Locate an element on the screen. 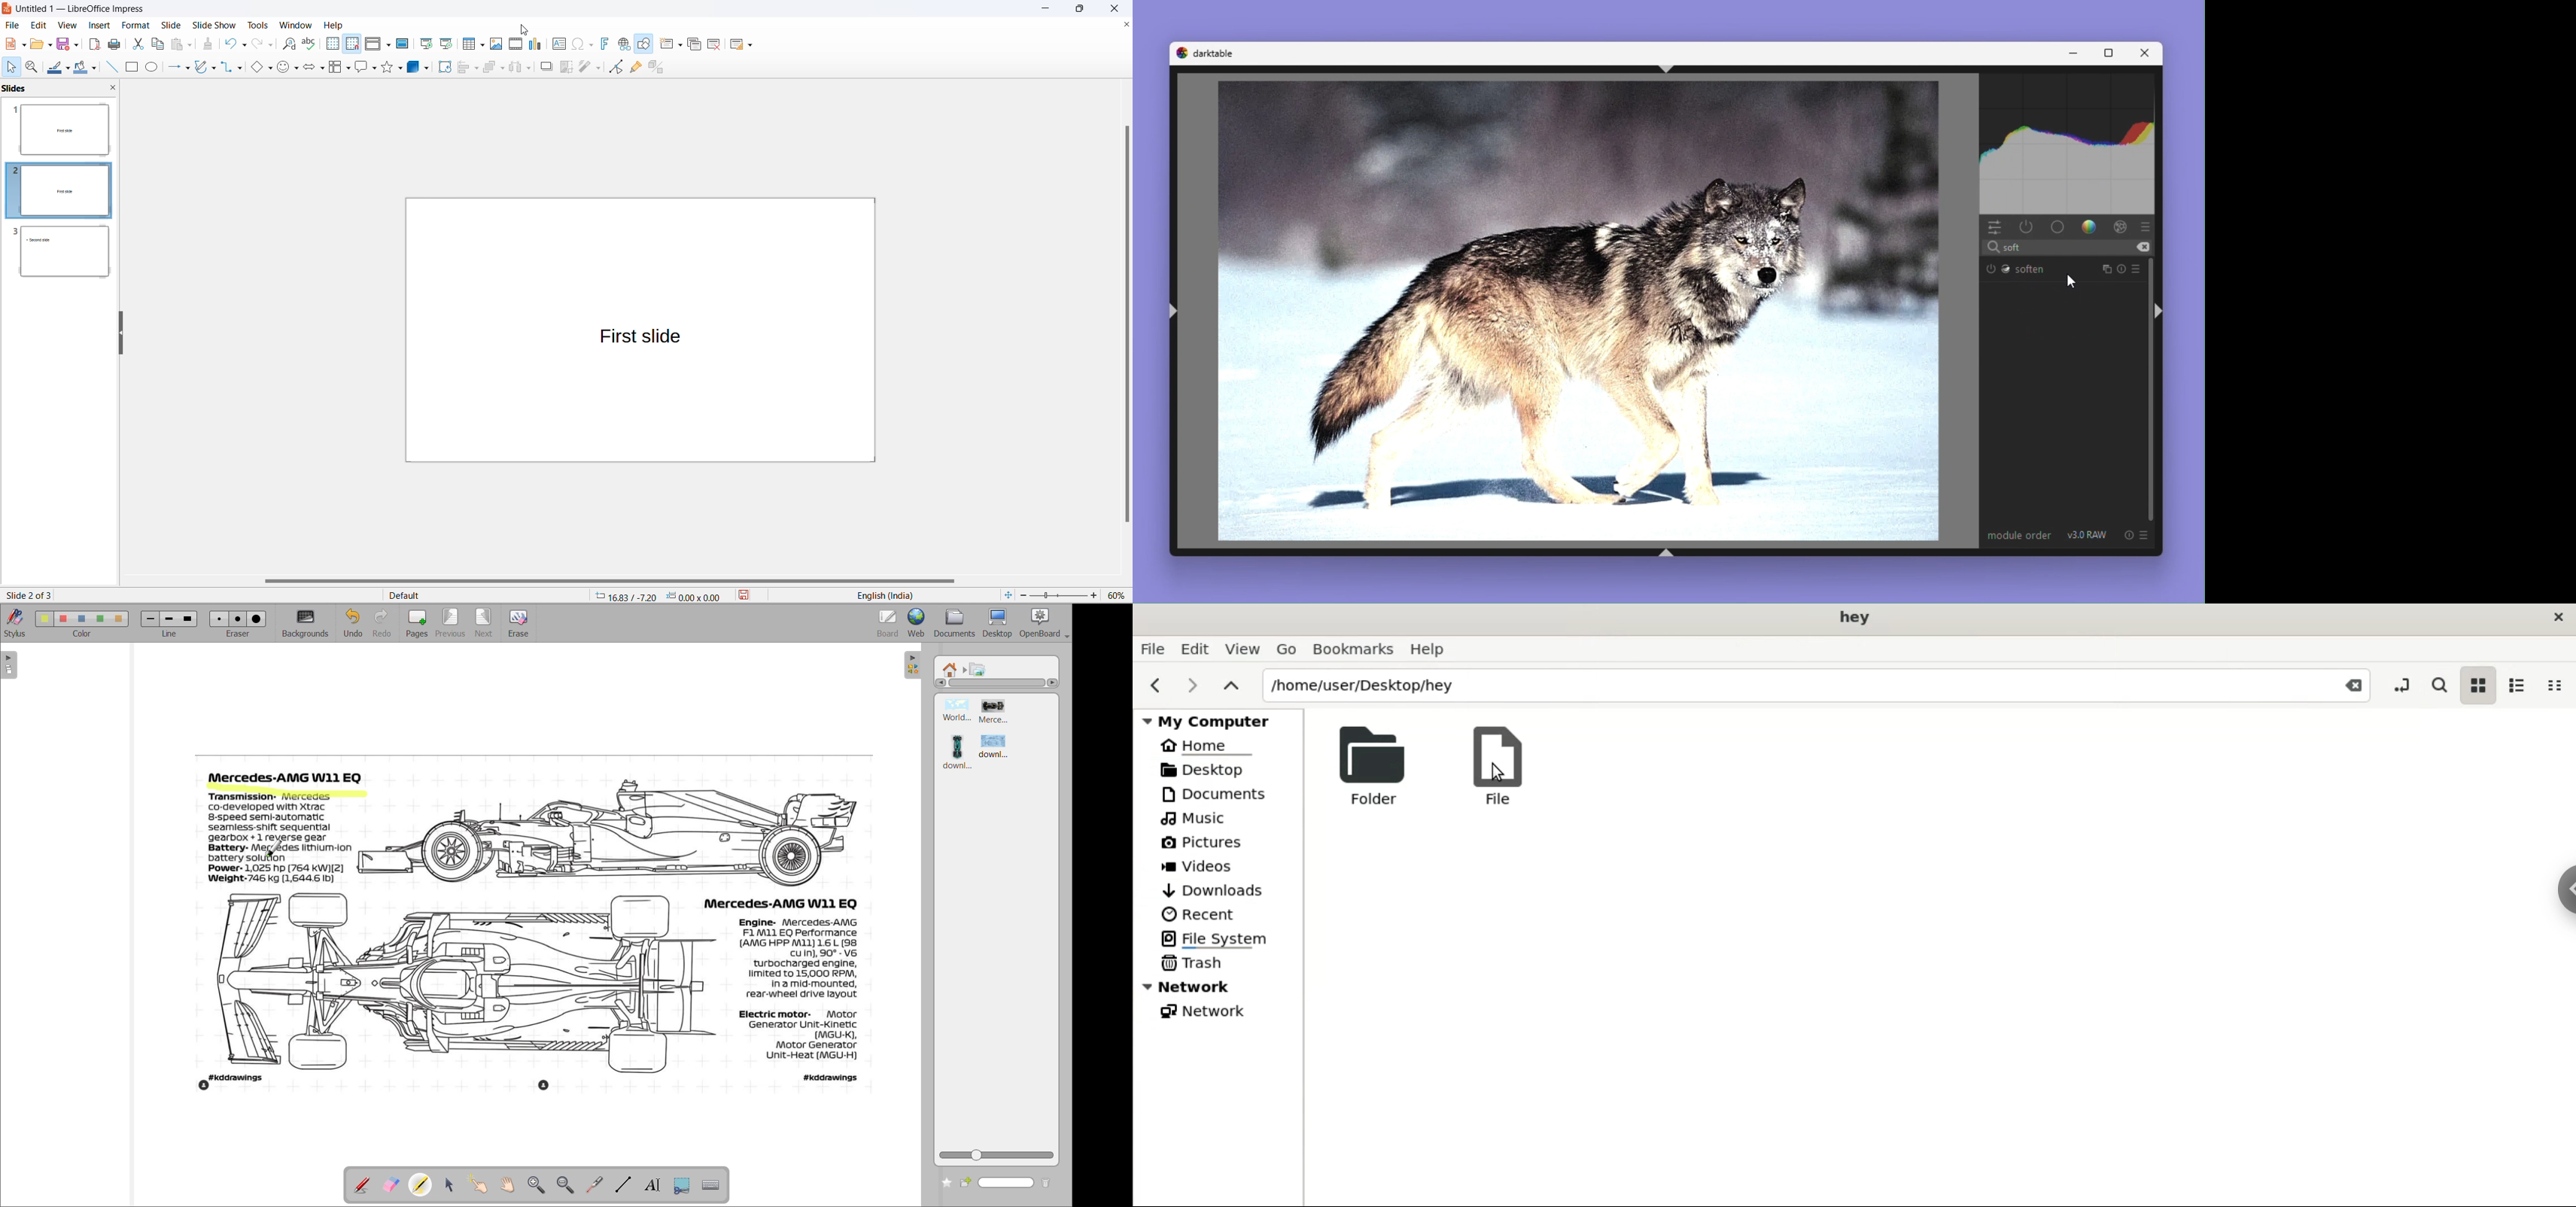  edit is located at coordinates (40, 25).